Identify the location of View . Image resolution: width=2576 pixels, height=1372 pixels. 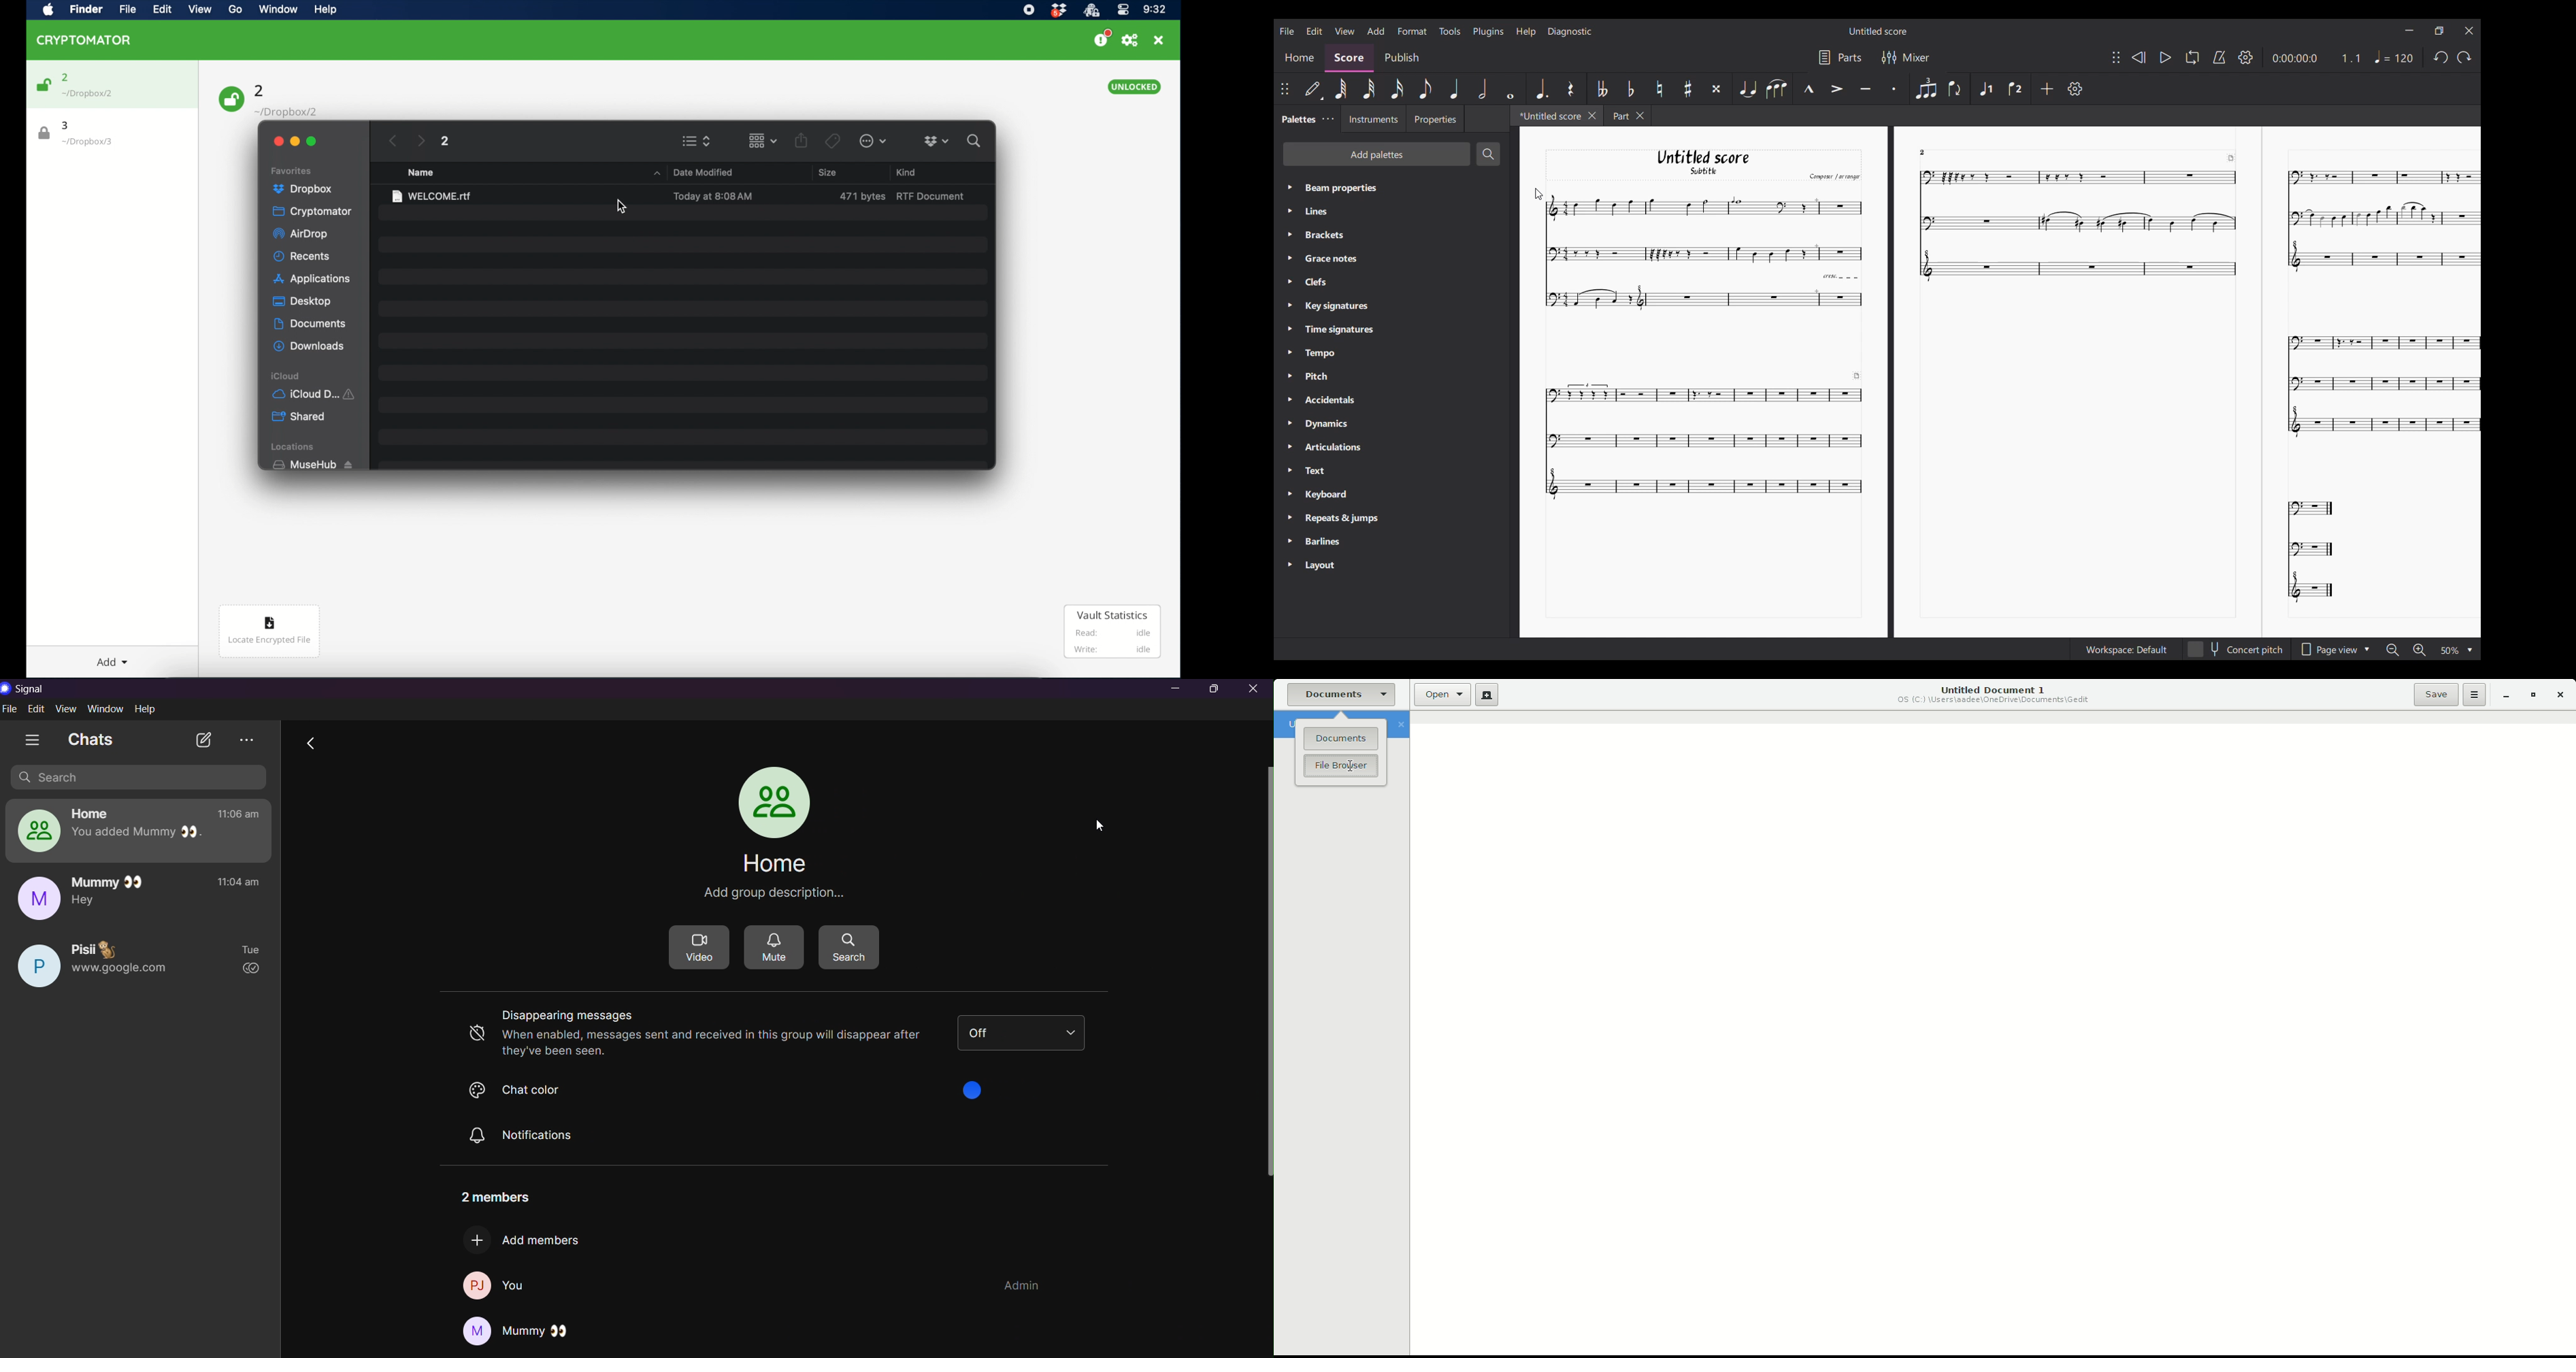
(1345, 31).